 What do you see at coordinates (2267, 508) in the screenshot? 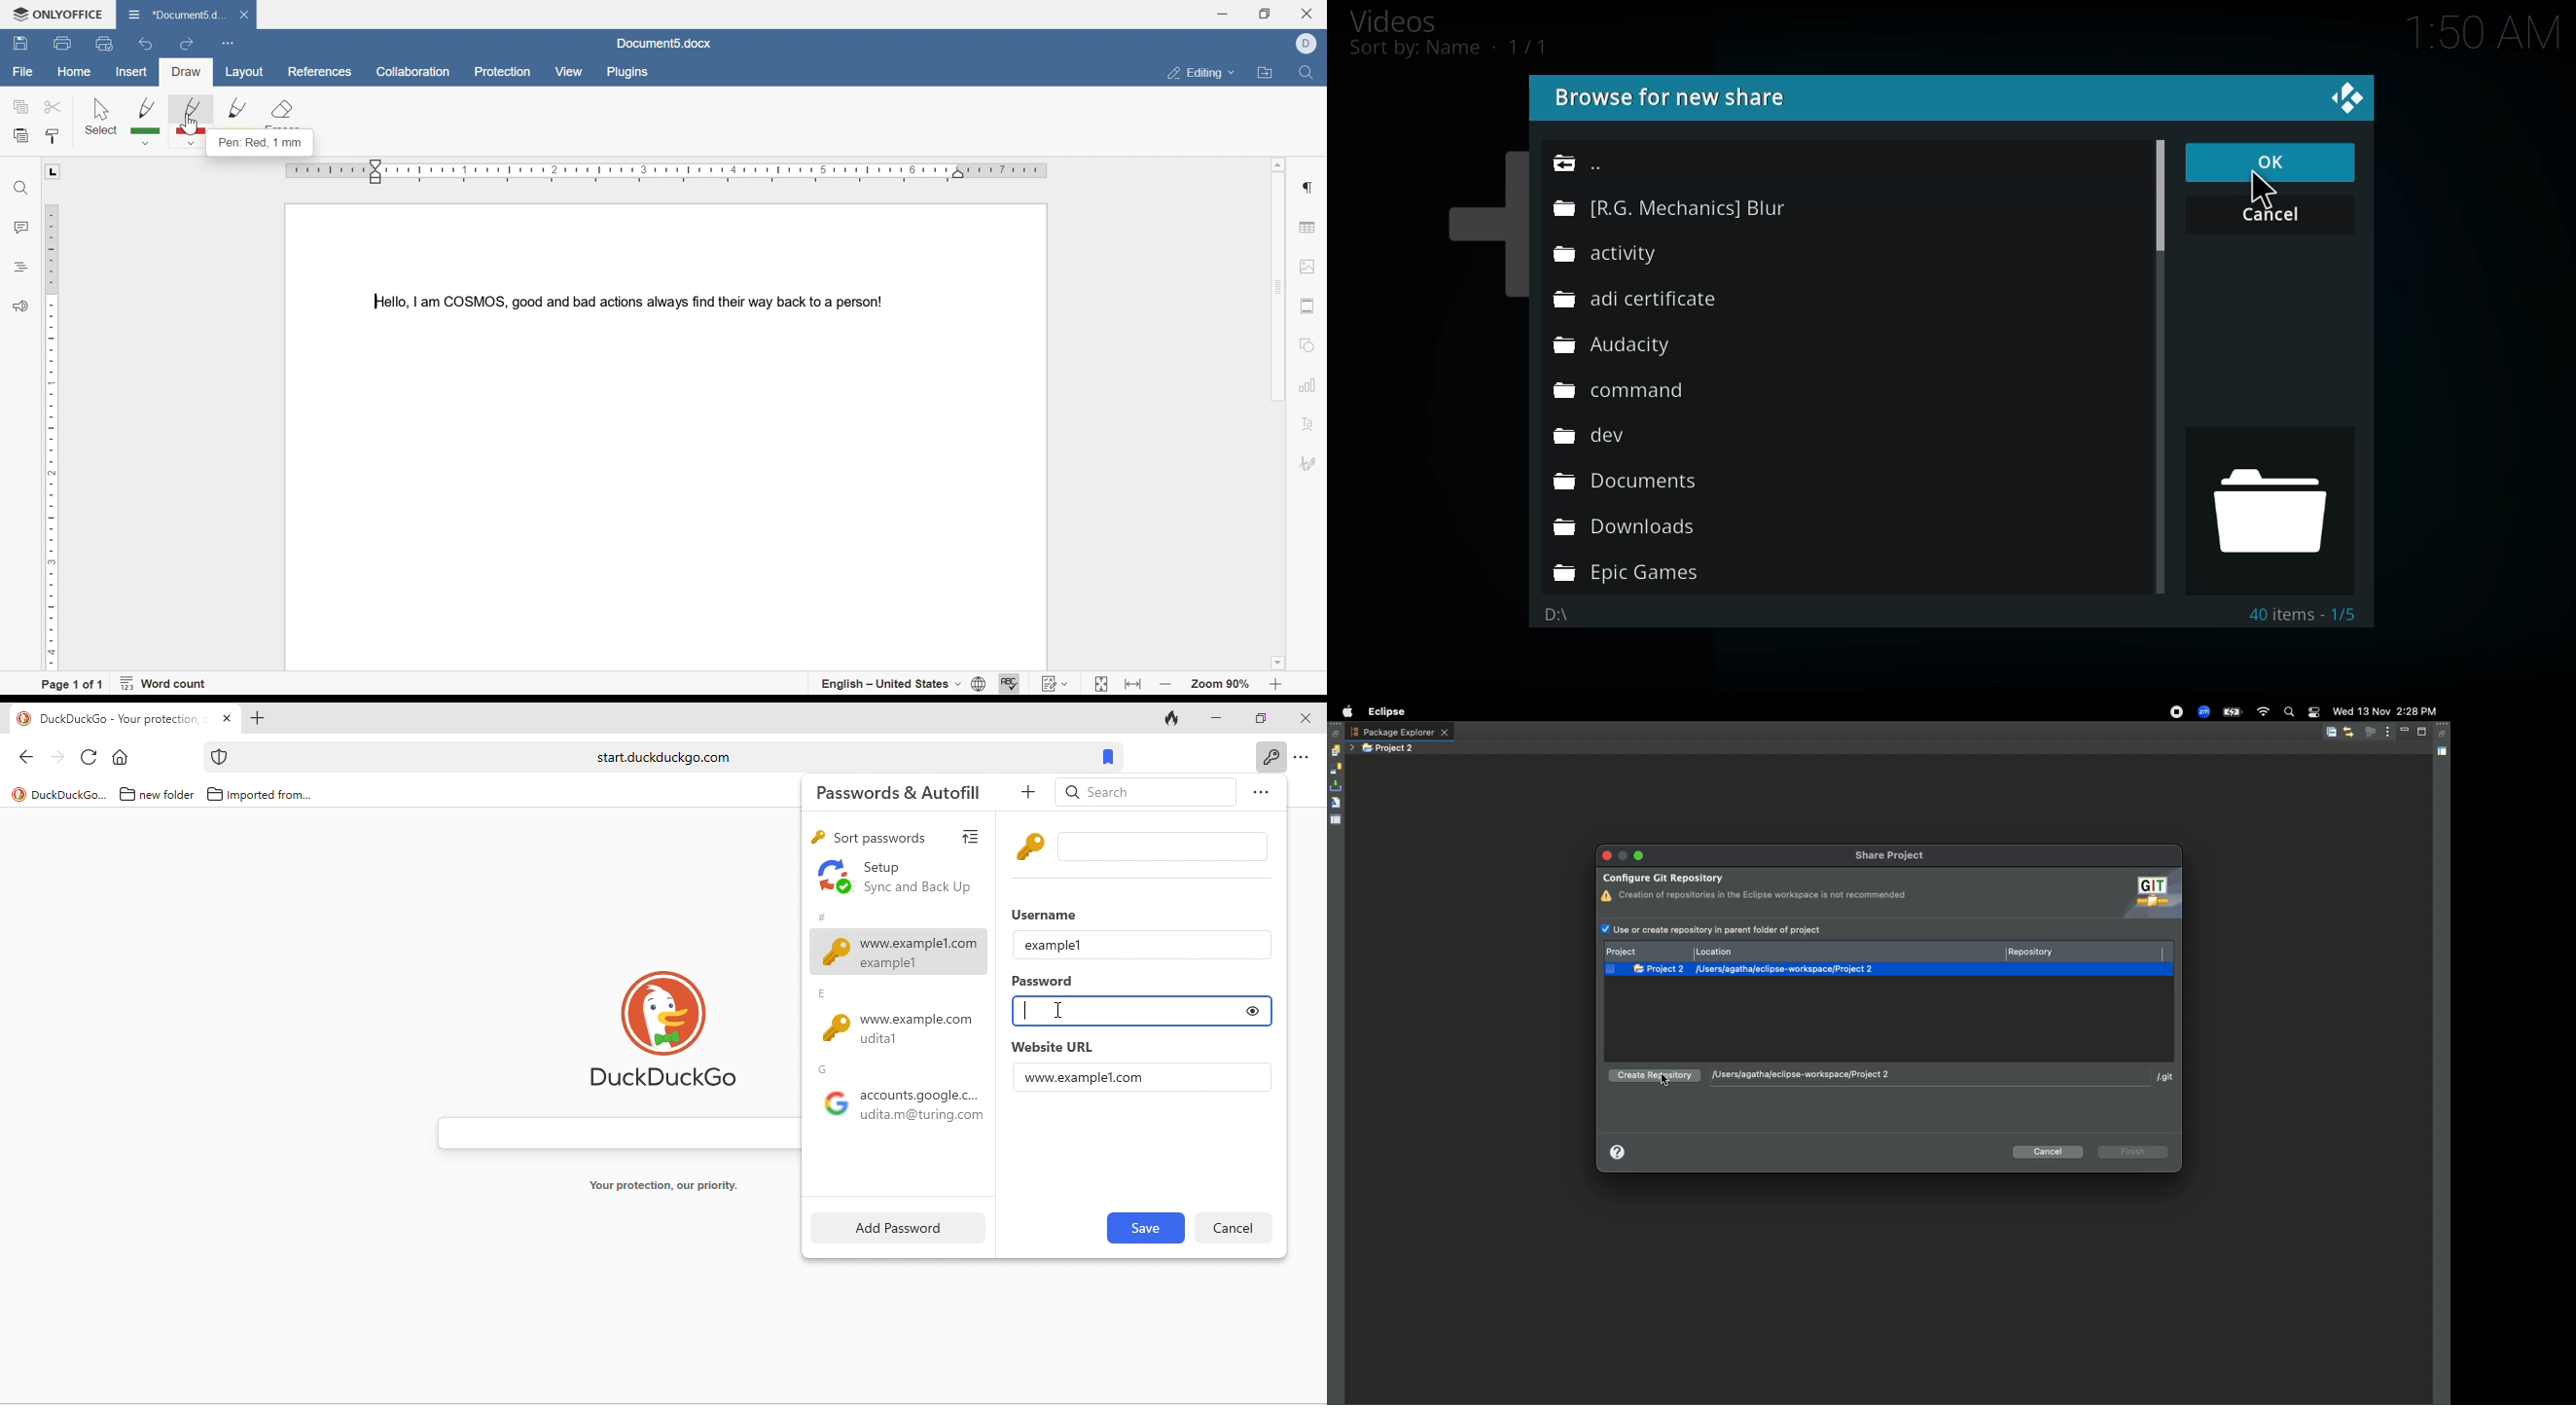
I see `drive` at bounding box center [2267, 508].